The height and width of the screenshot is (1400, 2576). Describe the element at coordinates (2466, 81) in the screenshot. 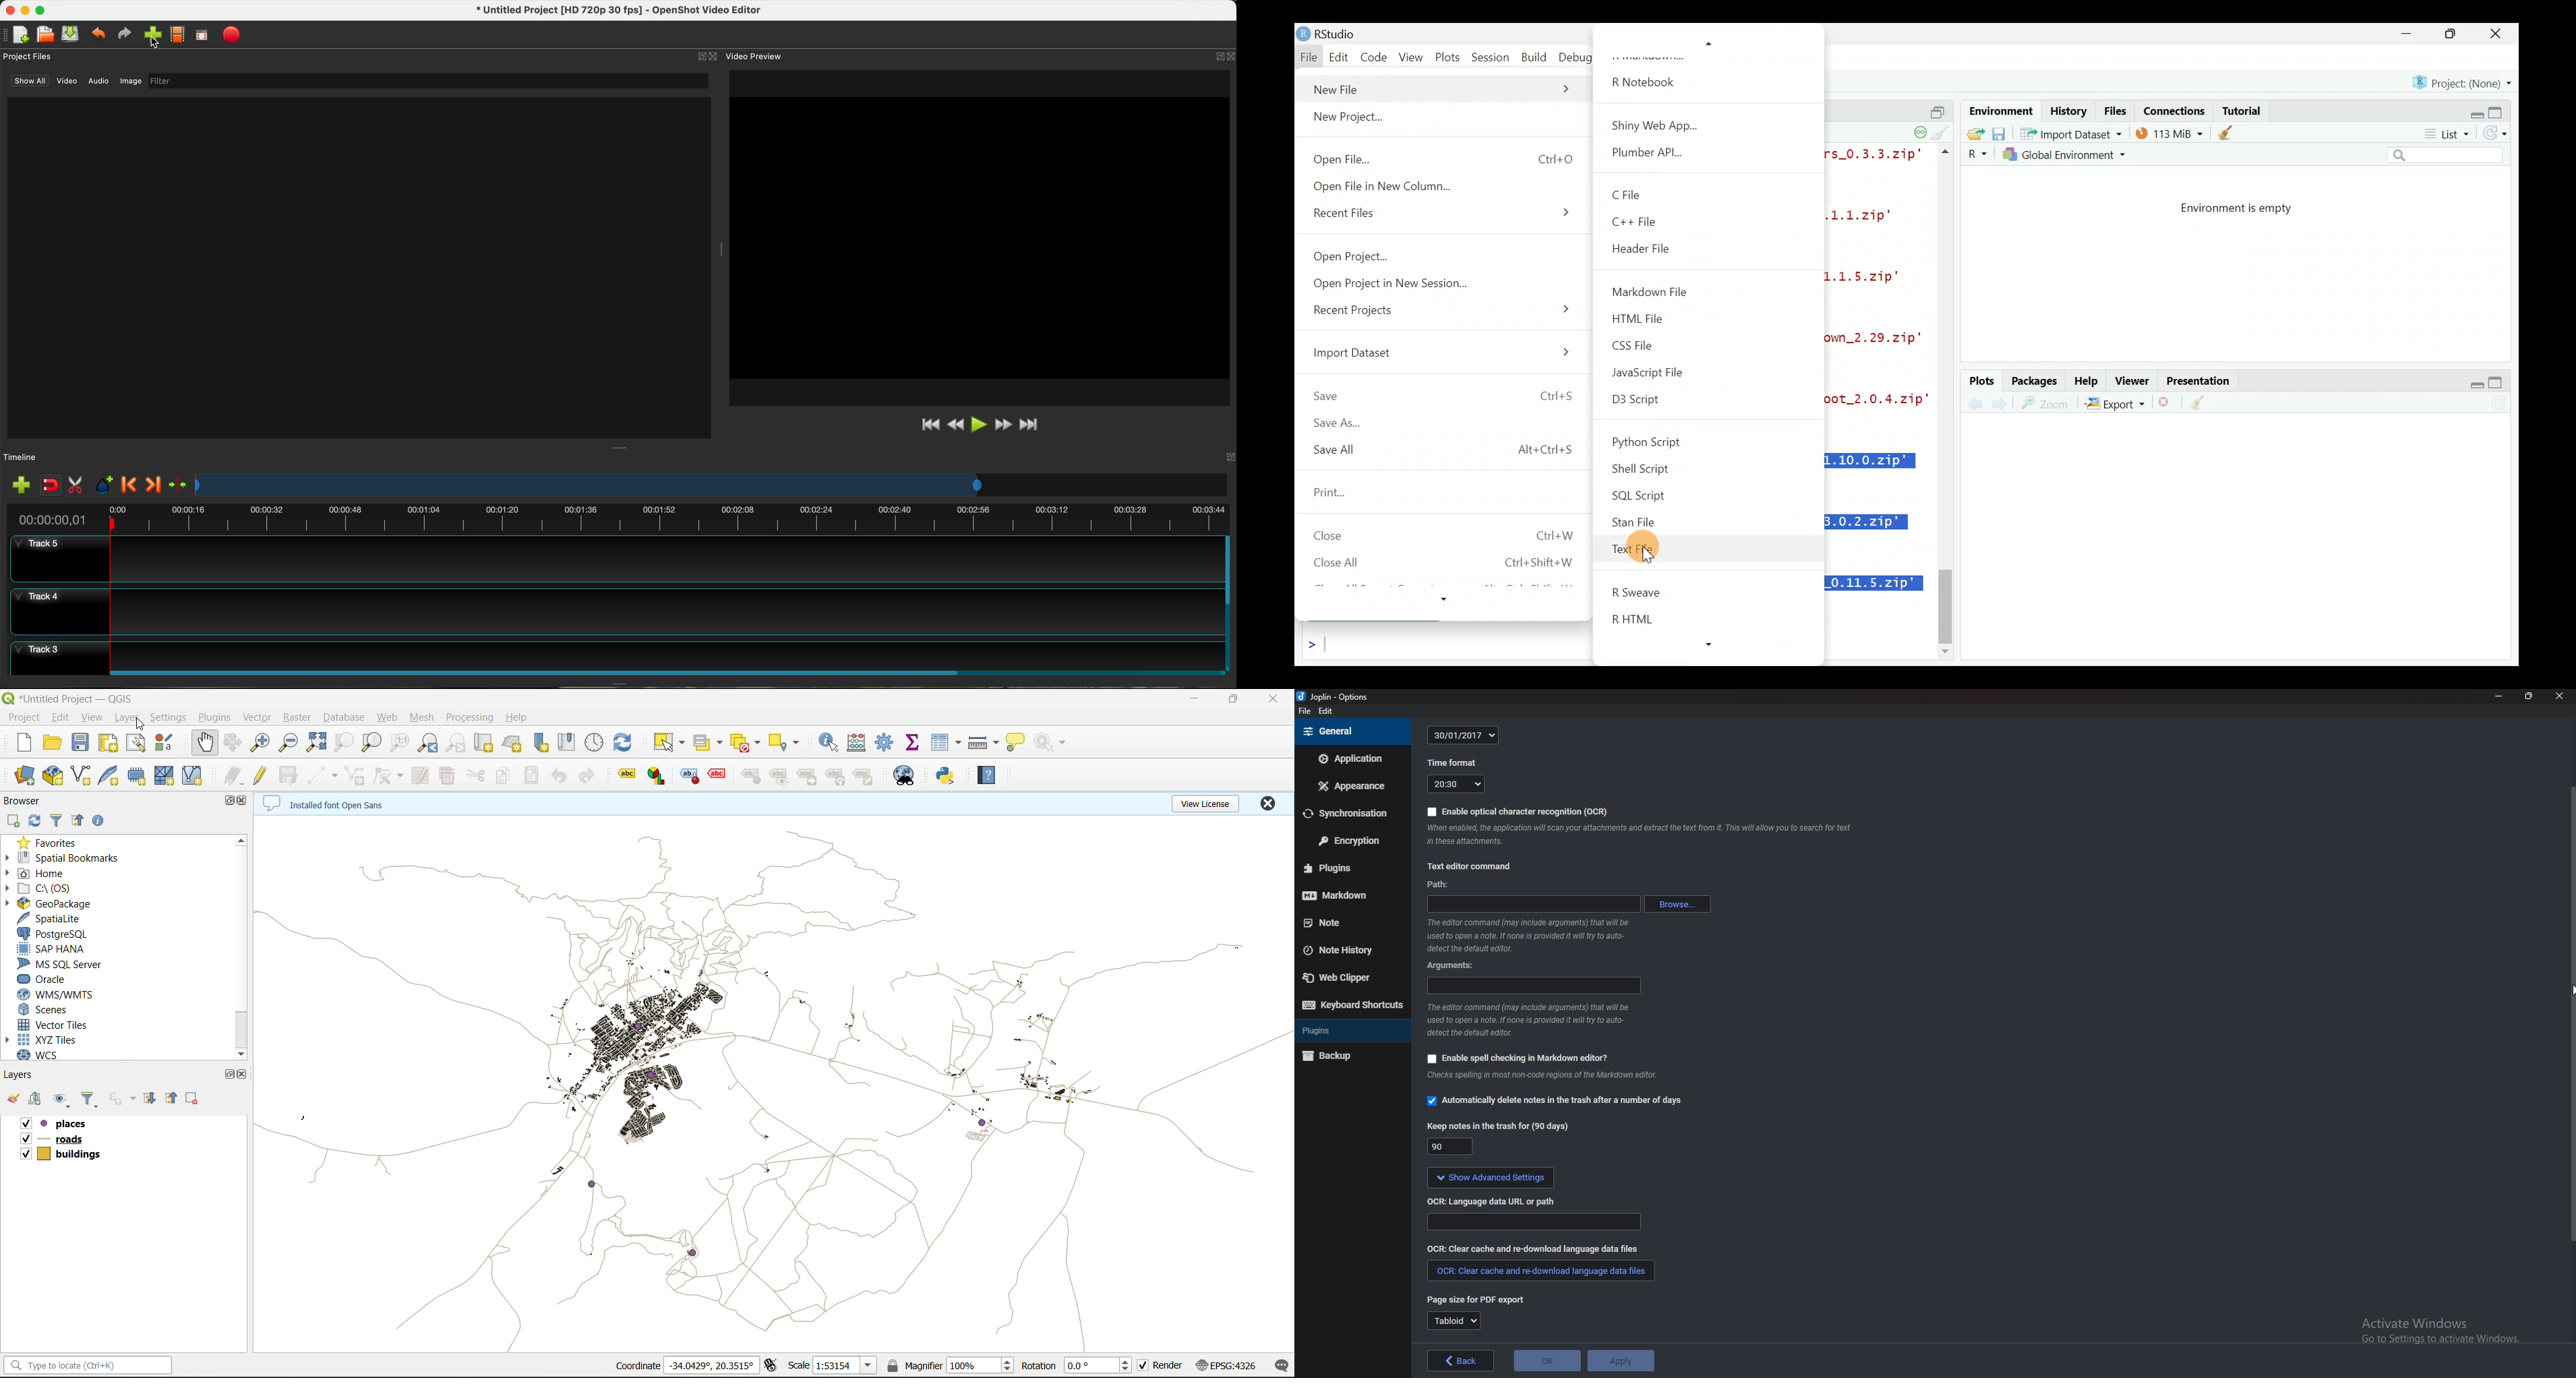

I see `Project (none)` at that location.